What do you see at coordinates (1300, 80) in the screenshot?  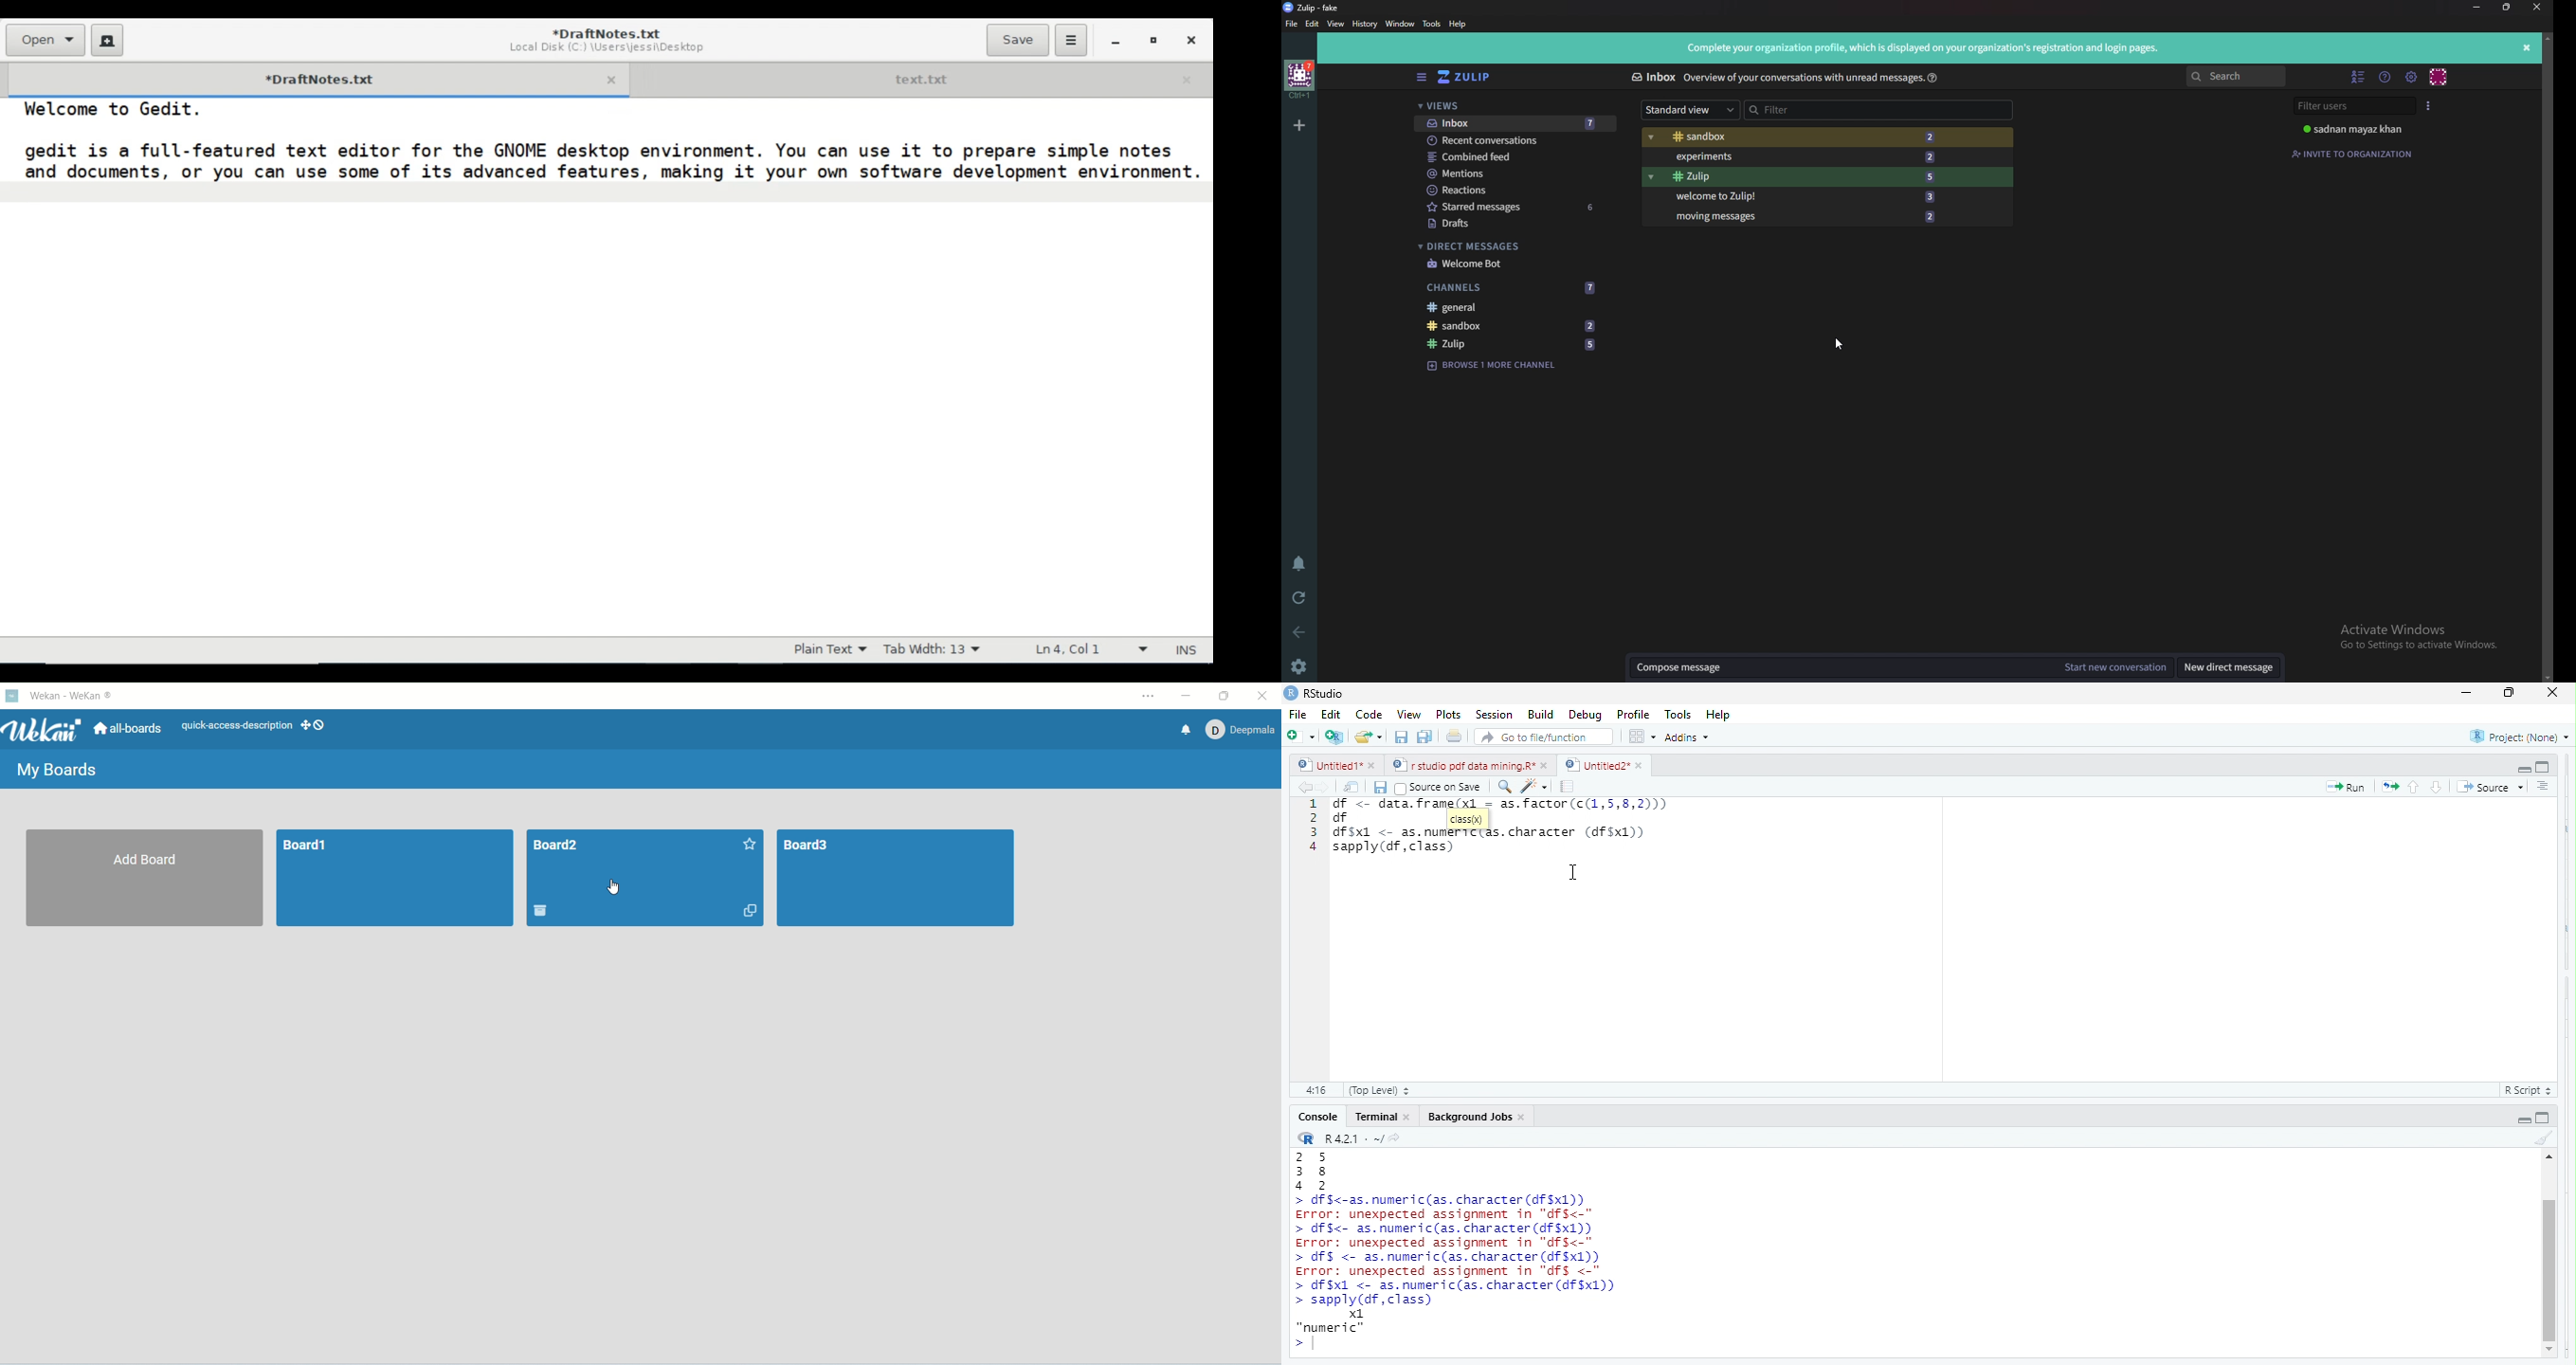 I see `home` at bounding box center [1300, 80].